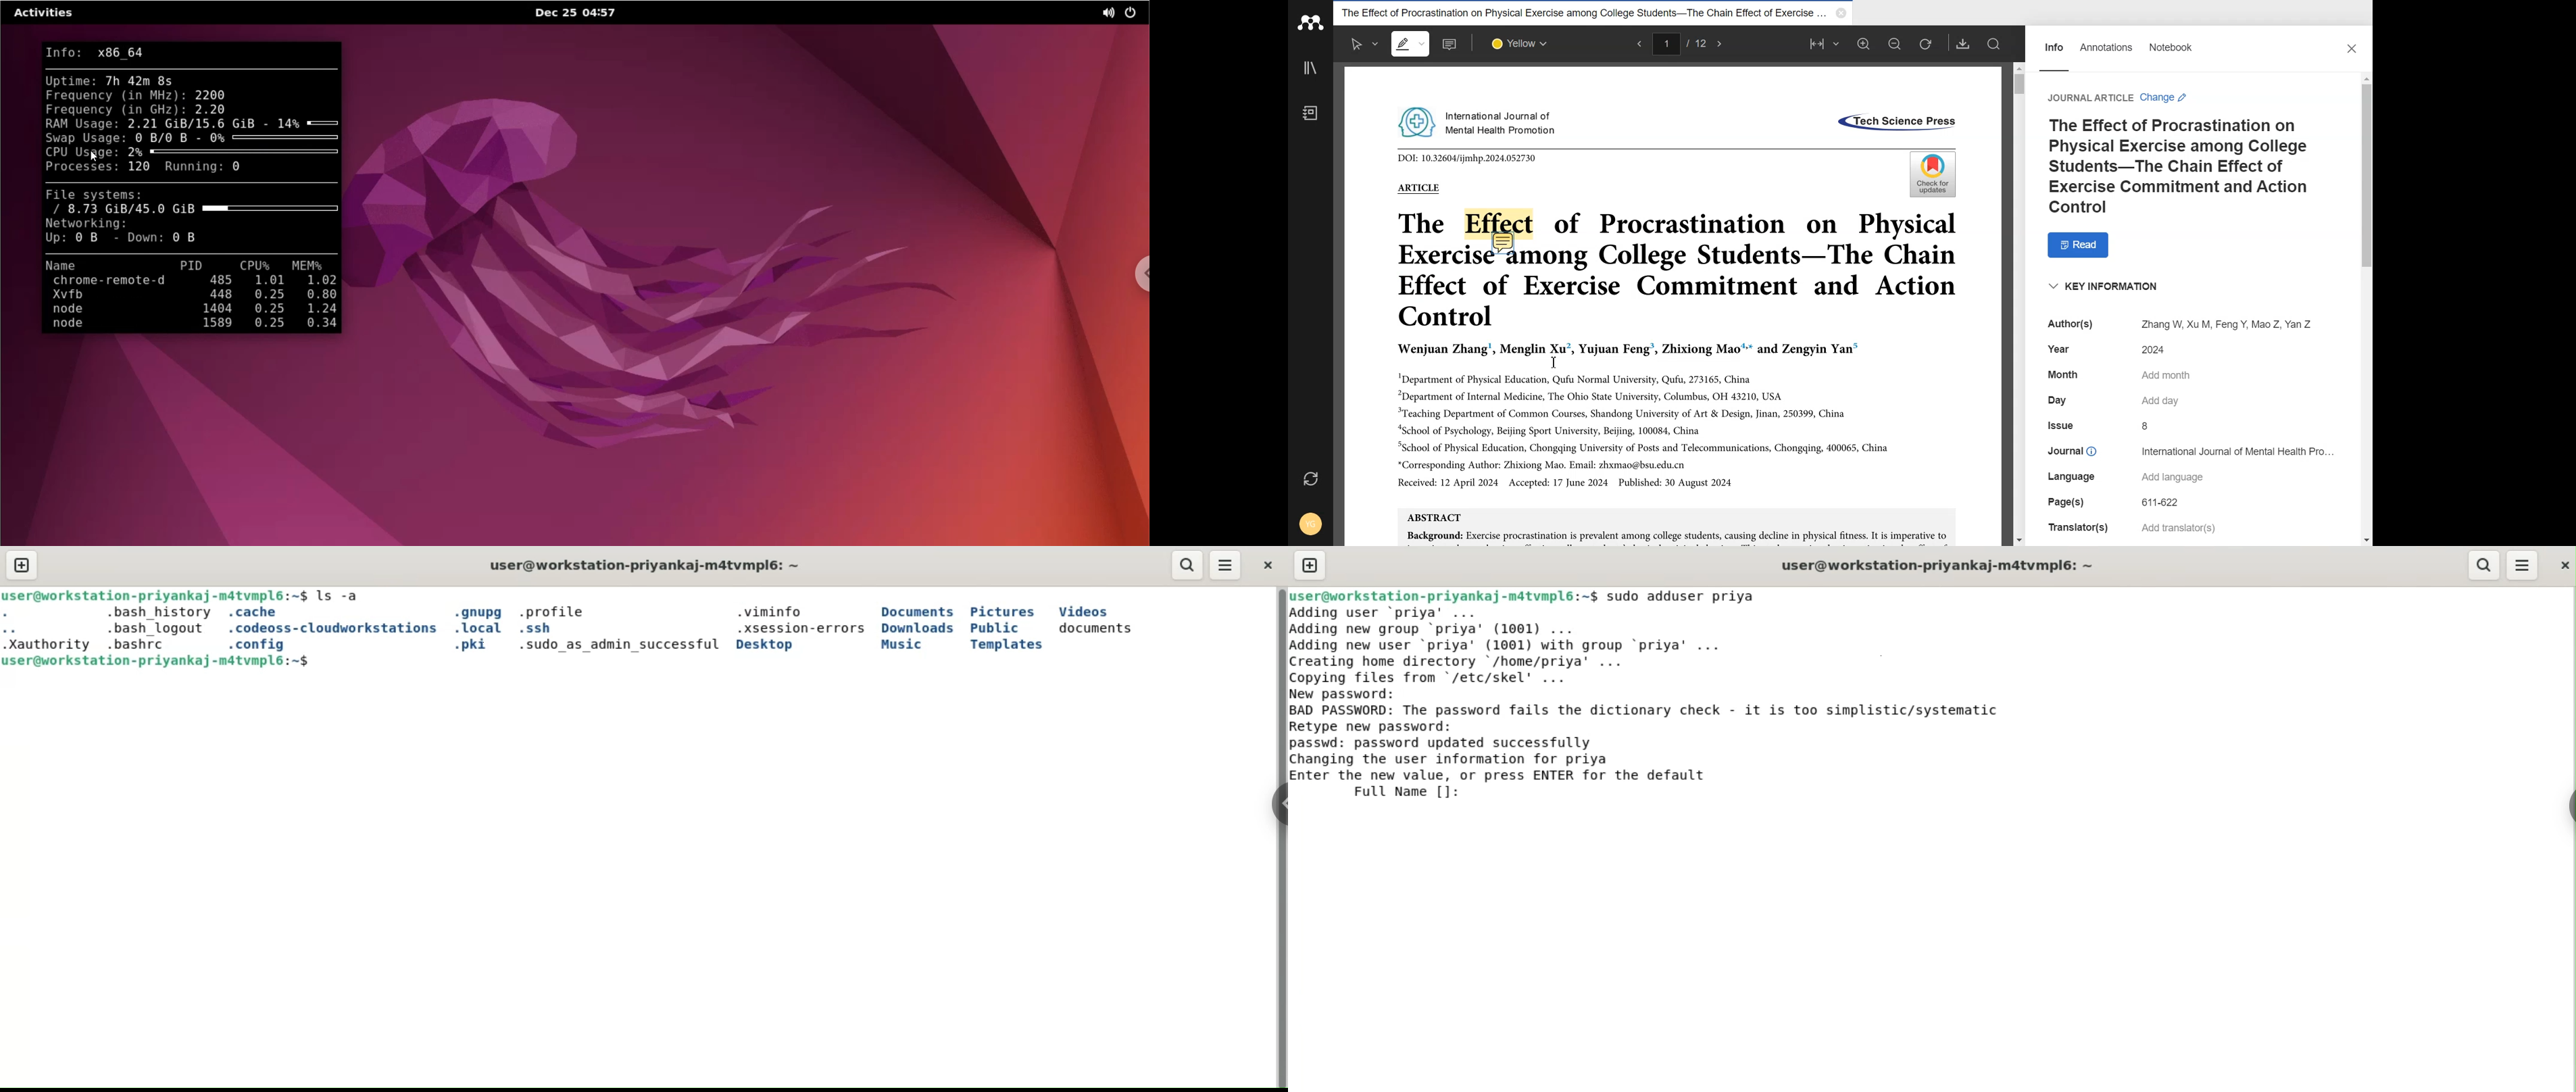 This screenshot has height=1092, width=2576. What do you see at coordinates (1644, 429) in the screenshot?
I see `"Department of Physical Education, Qufu Normal University, Qufu, 273165, China

“Department of Internal Medicine, The Ohio State University, Columbus, OH 43210, USA

“Teaching Department of Common Courses, Shandong University of Art & Design, Jinan, 250399, China

“School of Psychology, Beijing Sport University, Beijing, 100084, China

“School of Physical Education, Chongqing University of Posts and Telecommunications, Chongqing, 400065, China
*Corresponding Author: Zhixiong Mao. Email: zhxmao@bsu.edu.cn

Received: 12 April 2024 Accepted: 17 June 2024 Published: 30 August 2024` at bounding box center [1644, 429].